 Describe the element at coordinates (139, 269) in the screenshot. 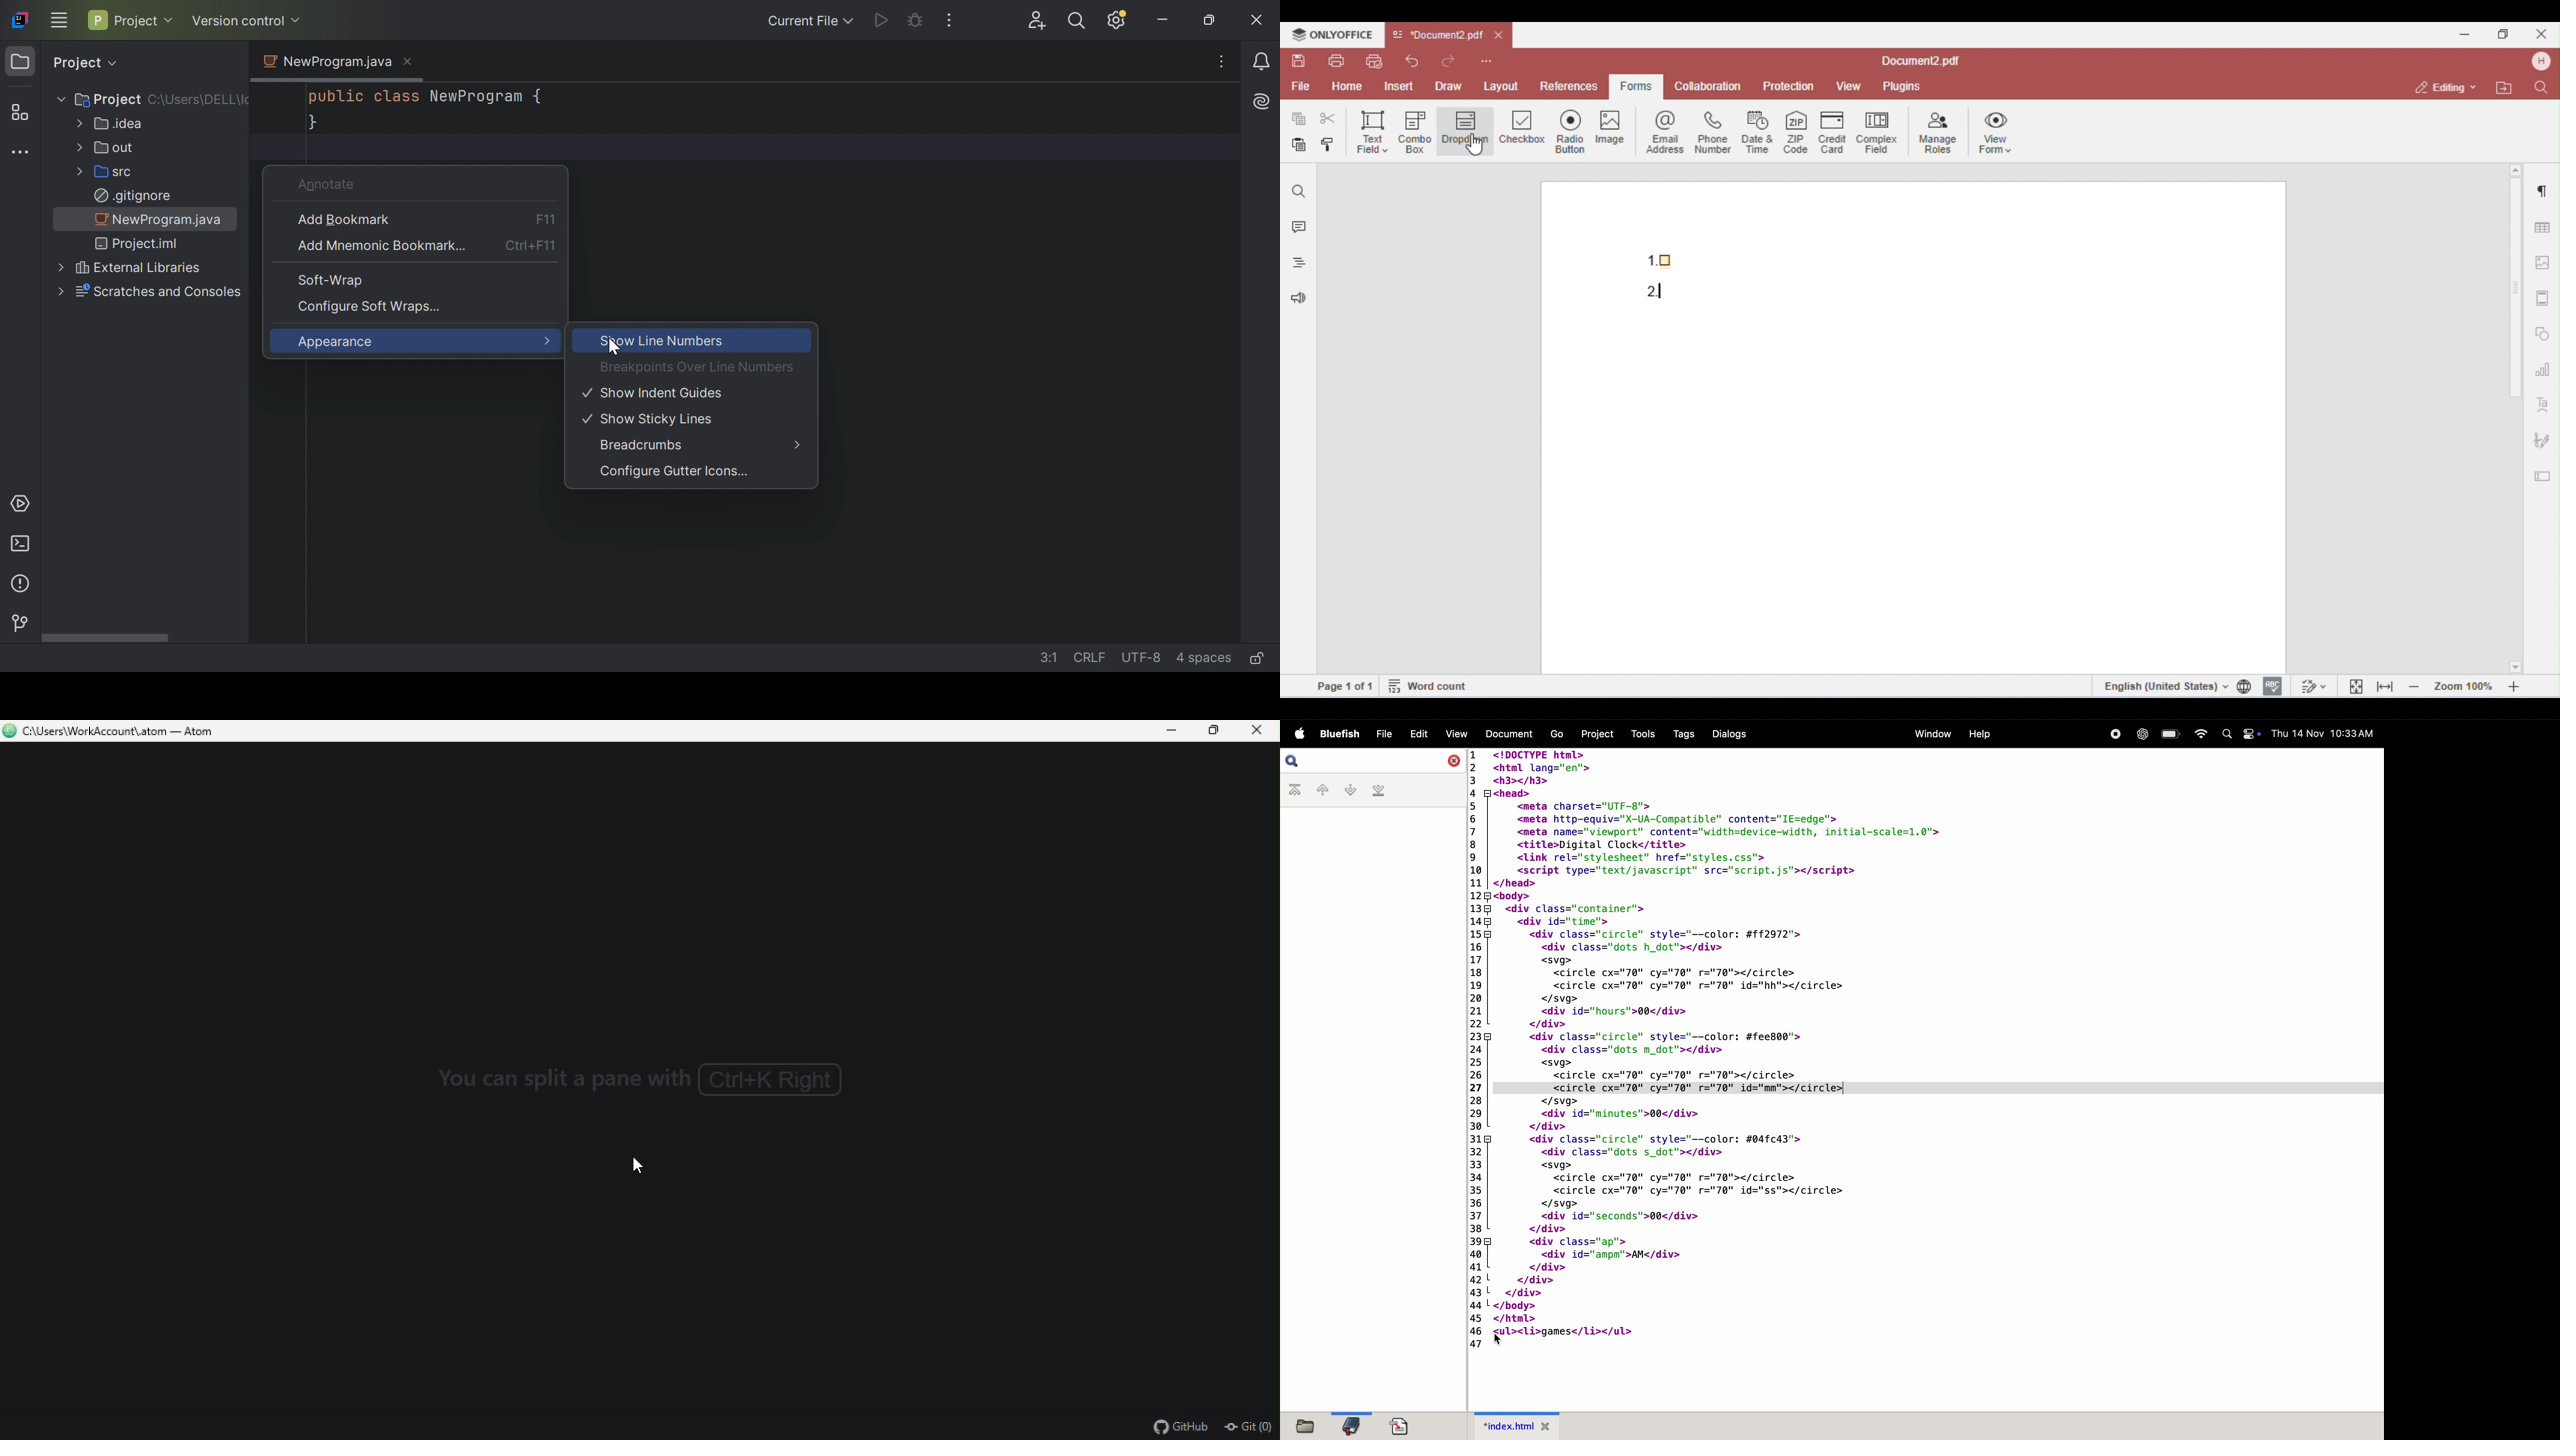

I see `External Libraries` at that location.